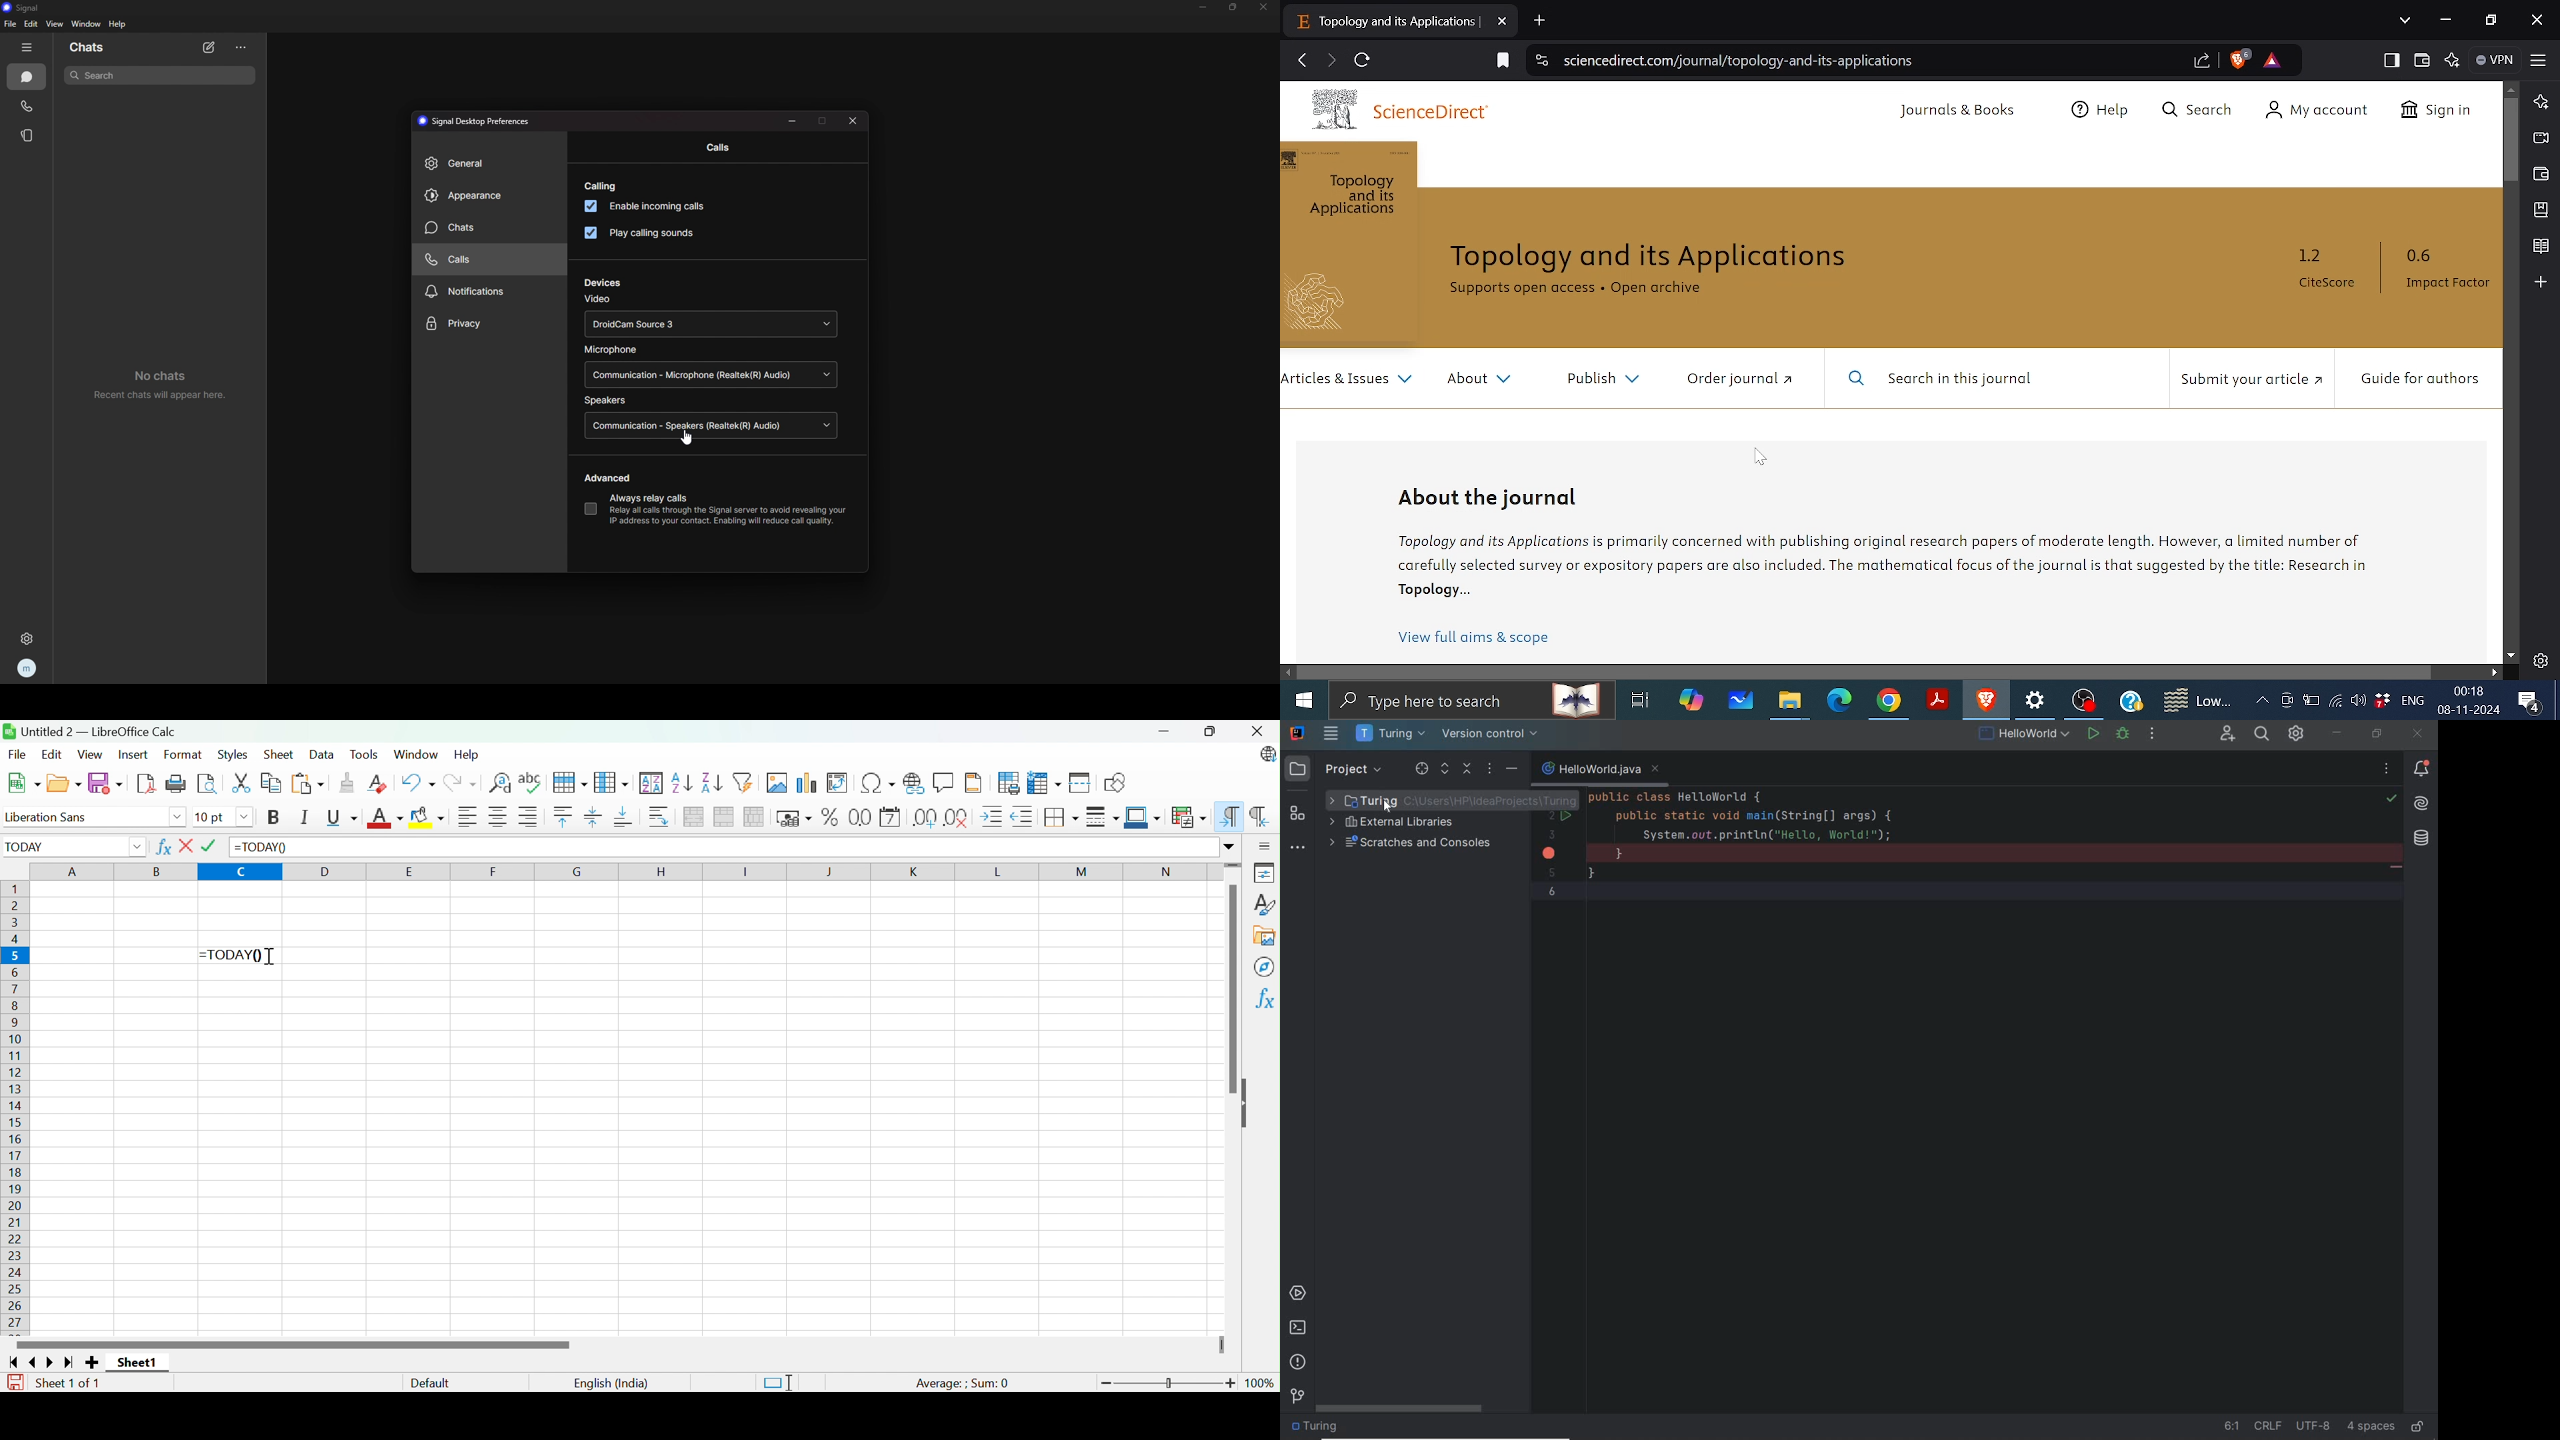 This screenshot has height=1456, width=2576. Describe the element at coordinates (1297, 1363) in the screenshot. I see `problems` at that location.